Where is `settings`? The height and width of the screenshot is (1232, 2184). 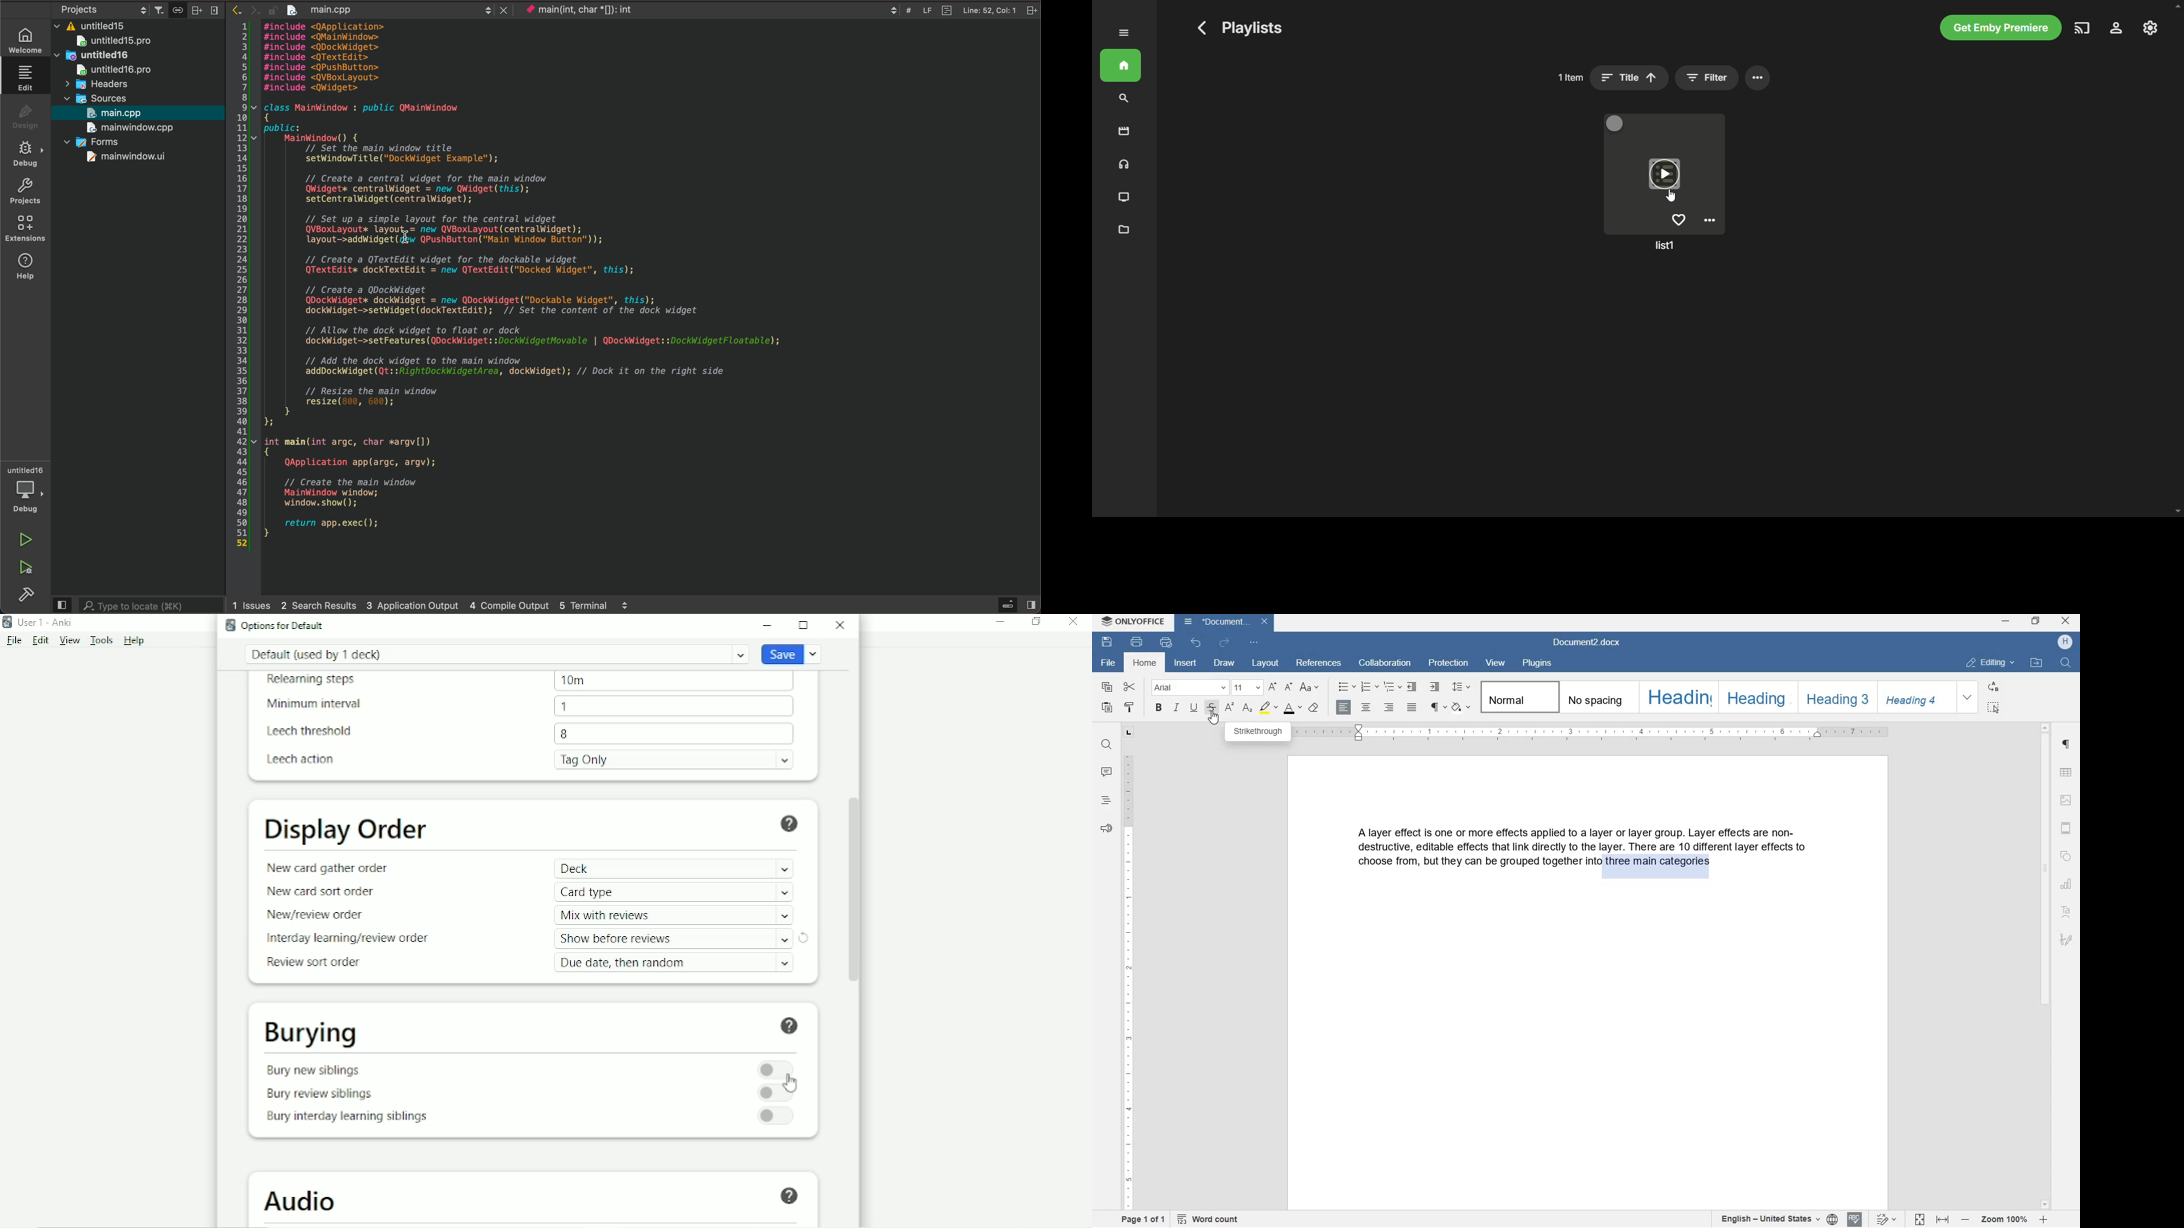 settings is located at coordinates (1758, 77).